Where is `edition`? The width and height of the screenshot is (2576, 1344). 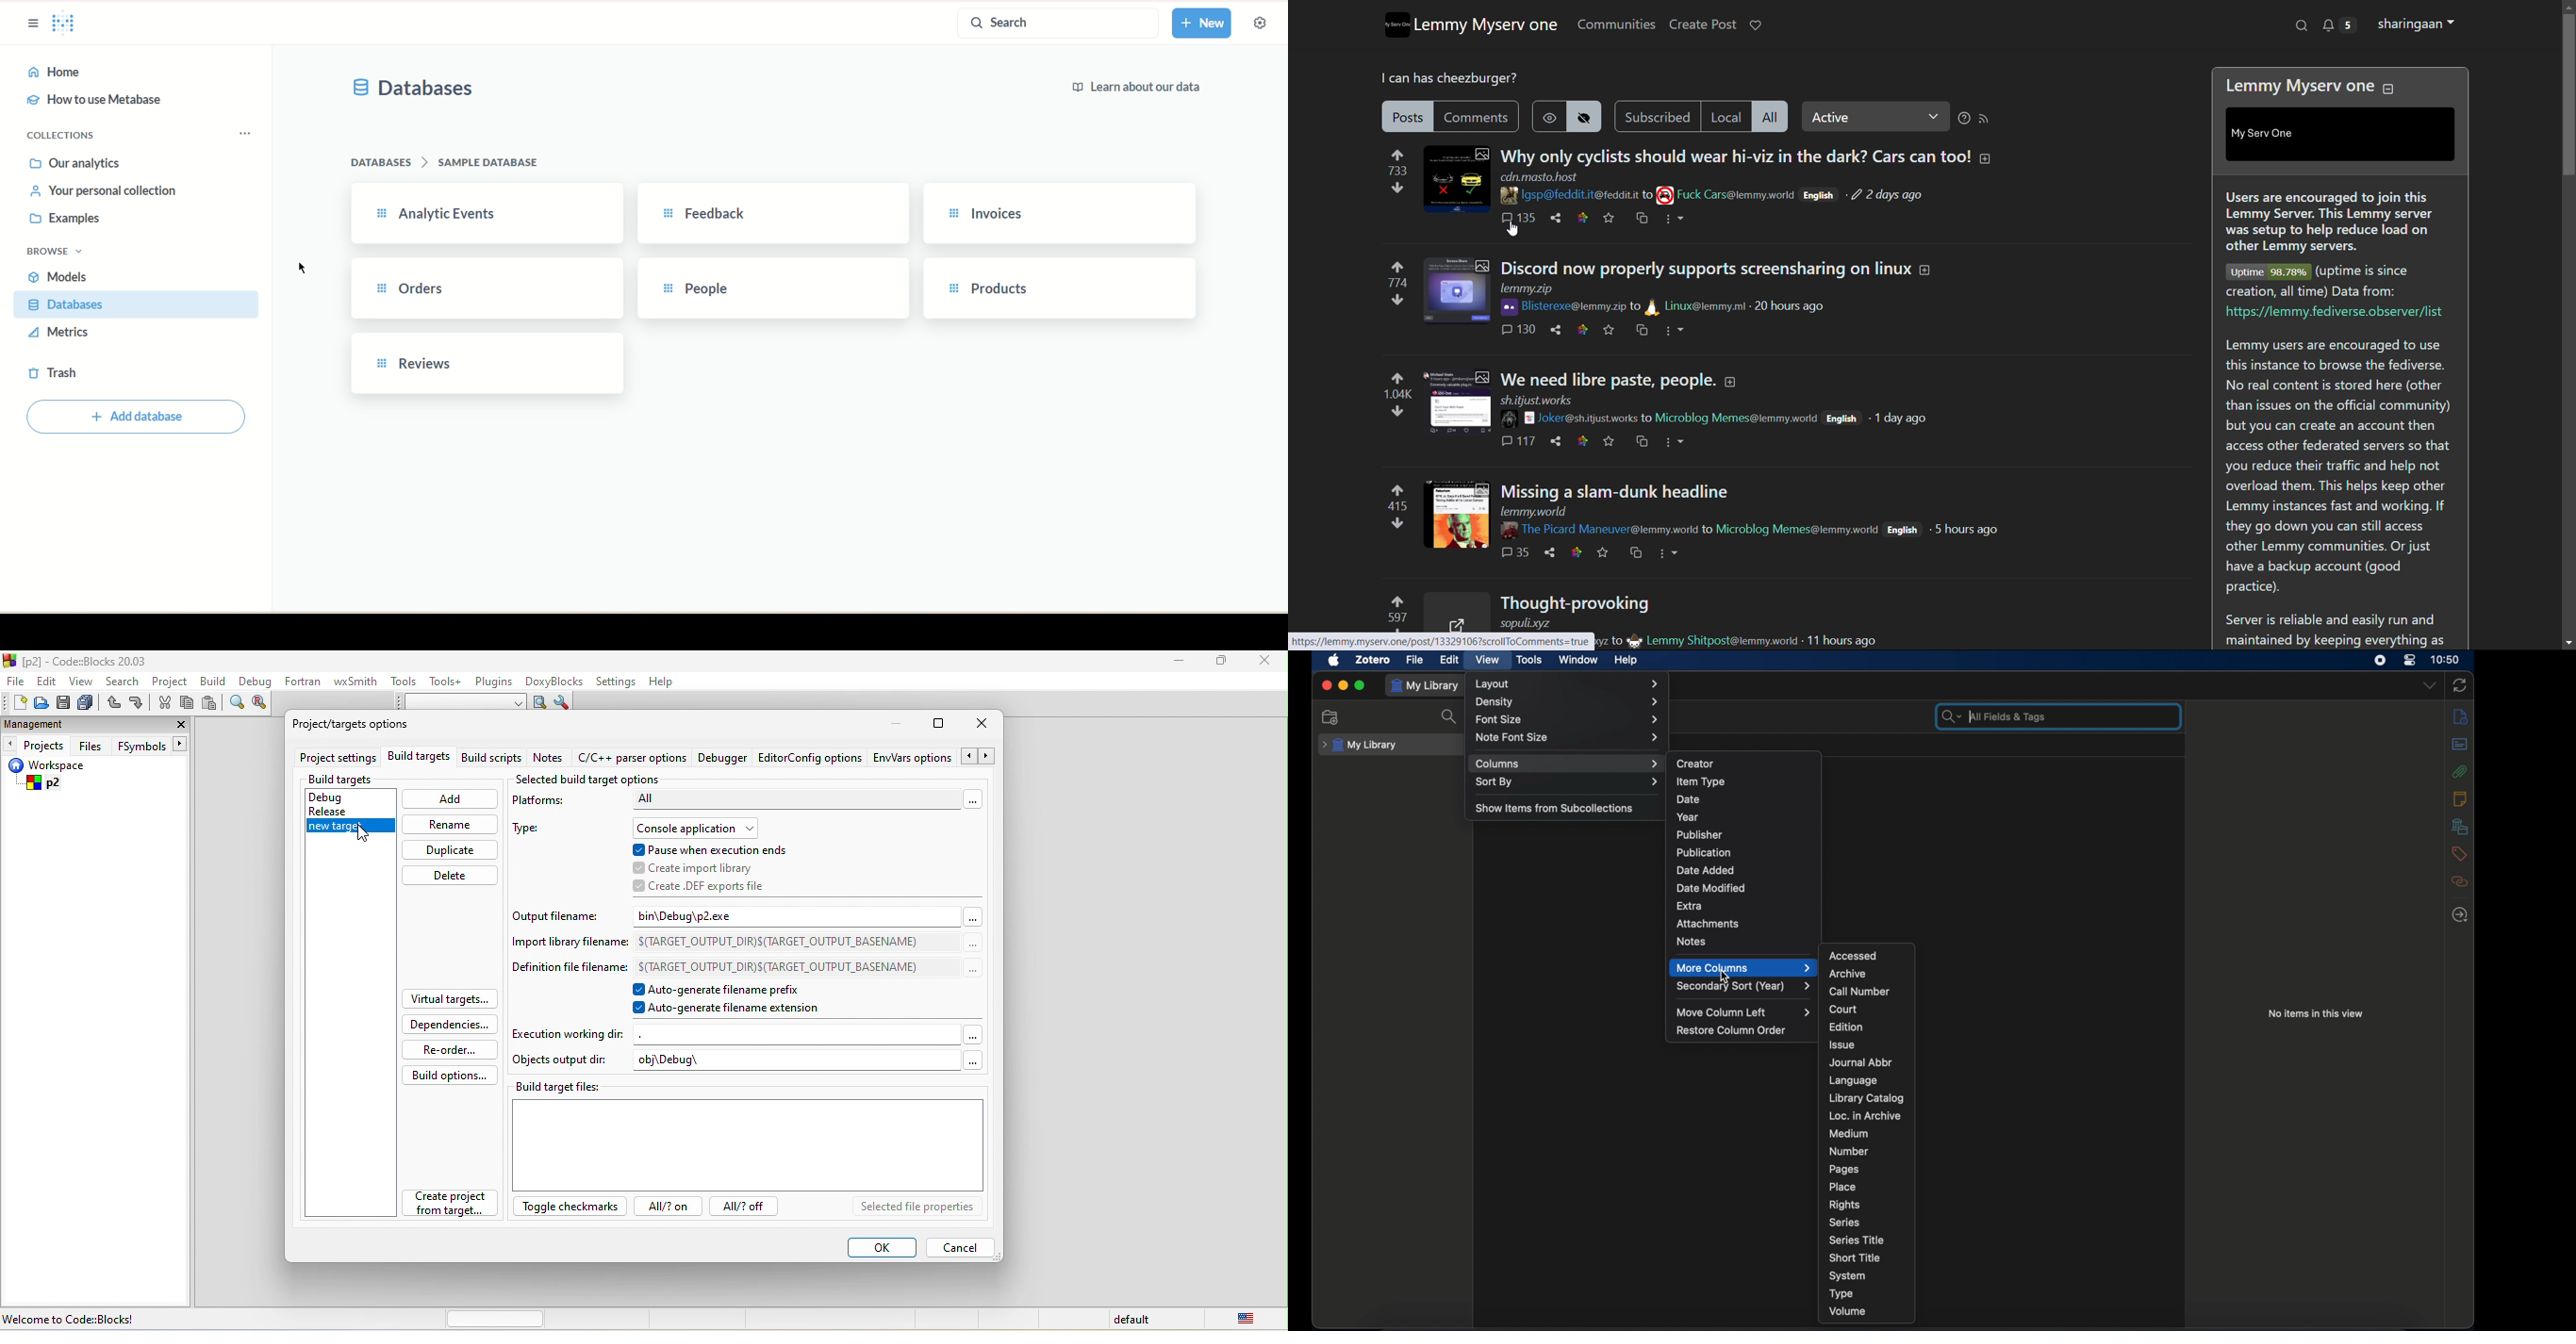
edition is located at coordinates (1846, 1027).